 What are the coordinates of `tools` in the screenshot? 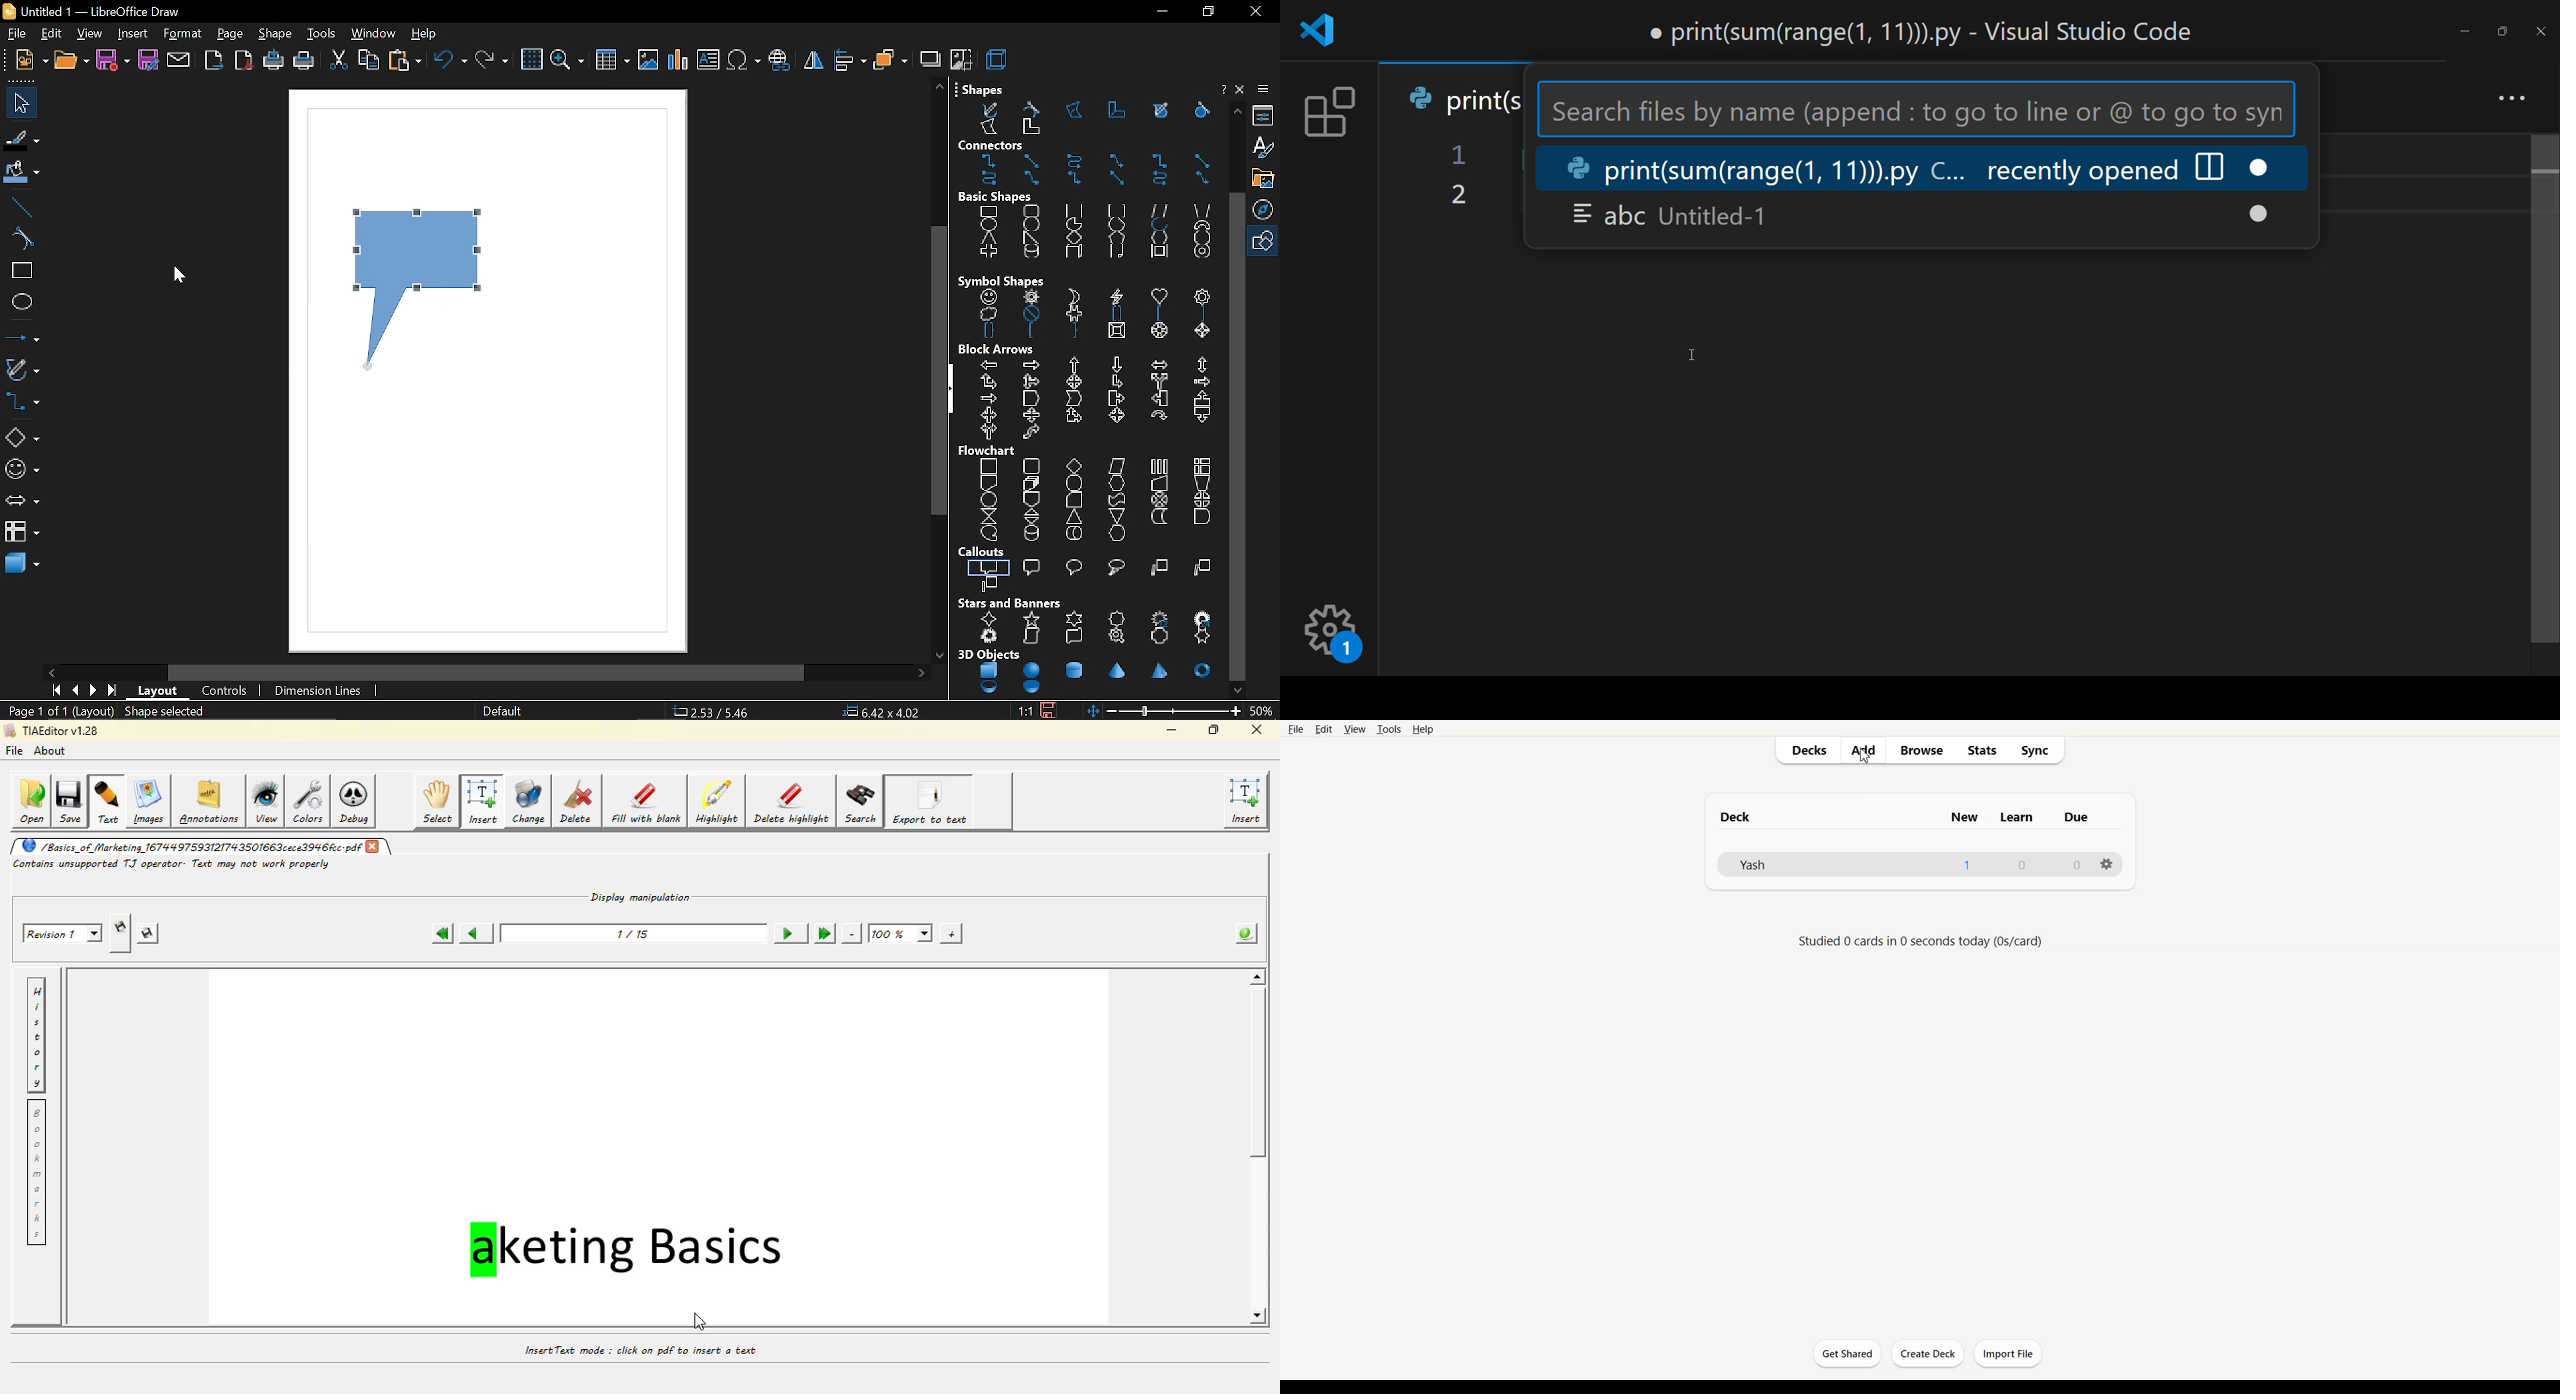 It's located at (324, 35).